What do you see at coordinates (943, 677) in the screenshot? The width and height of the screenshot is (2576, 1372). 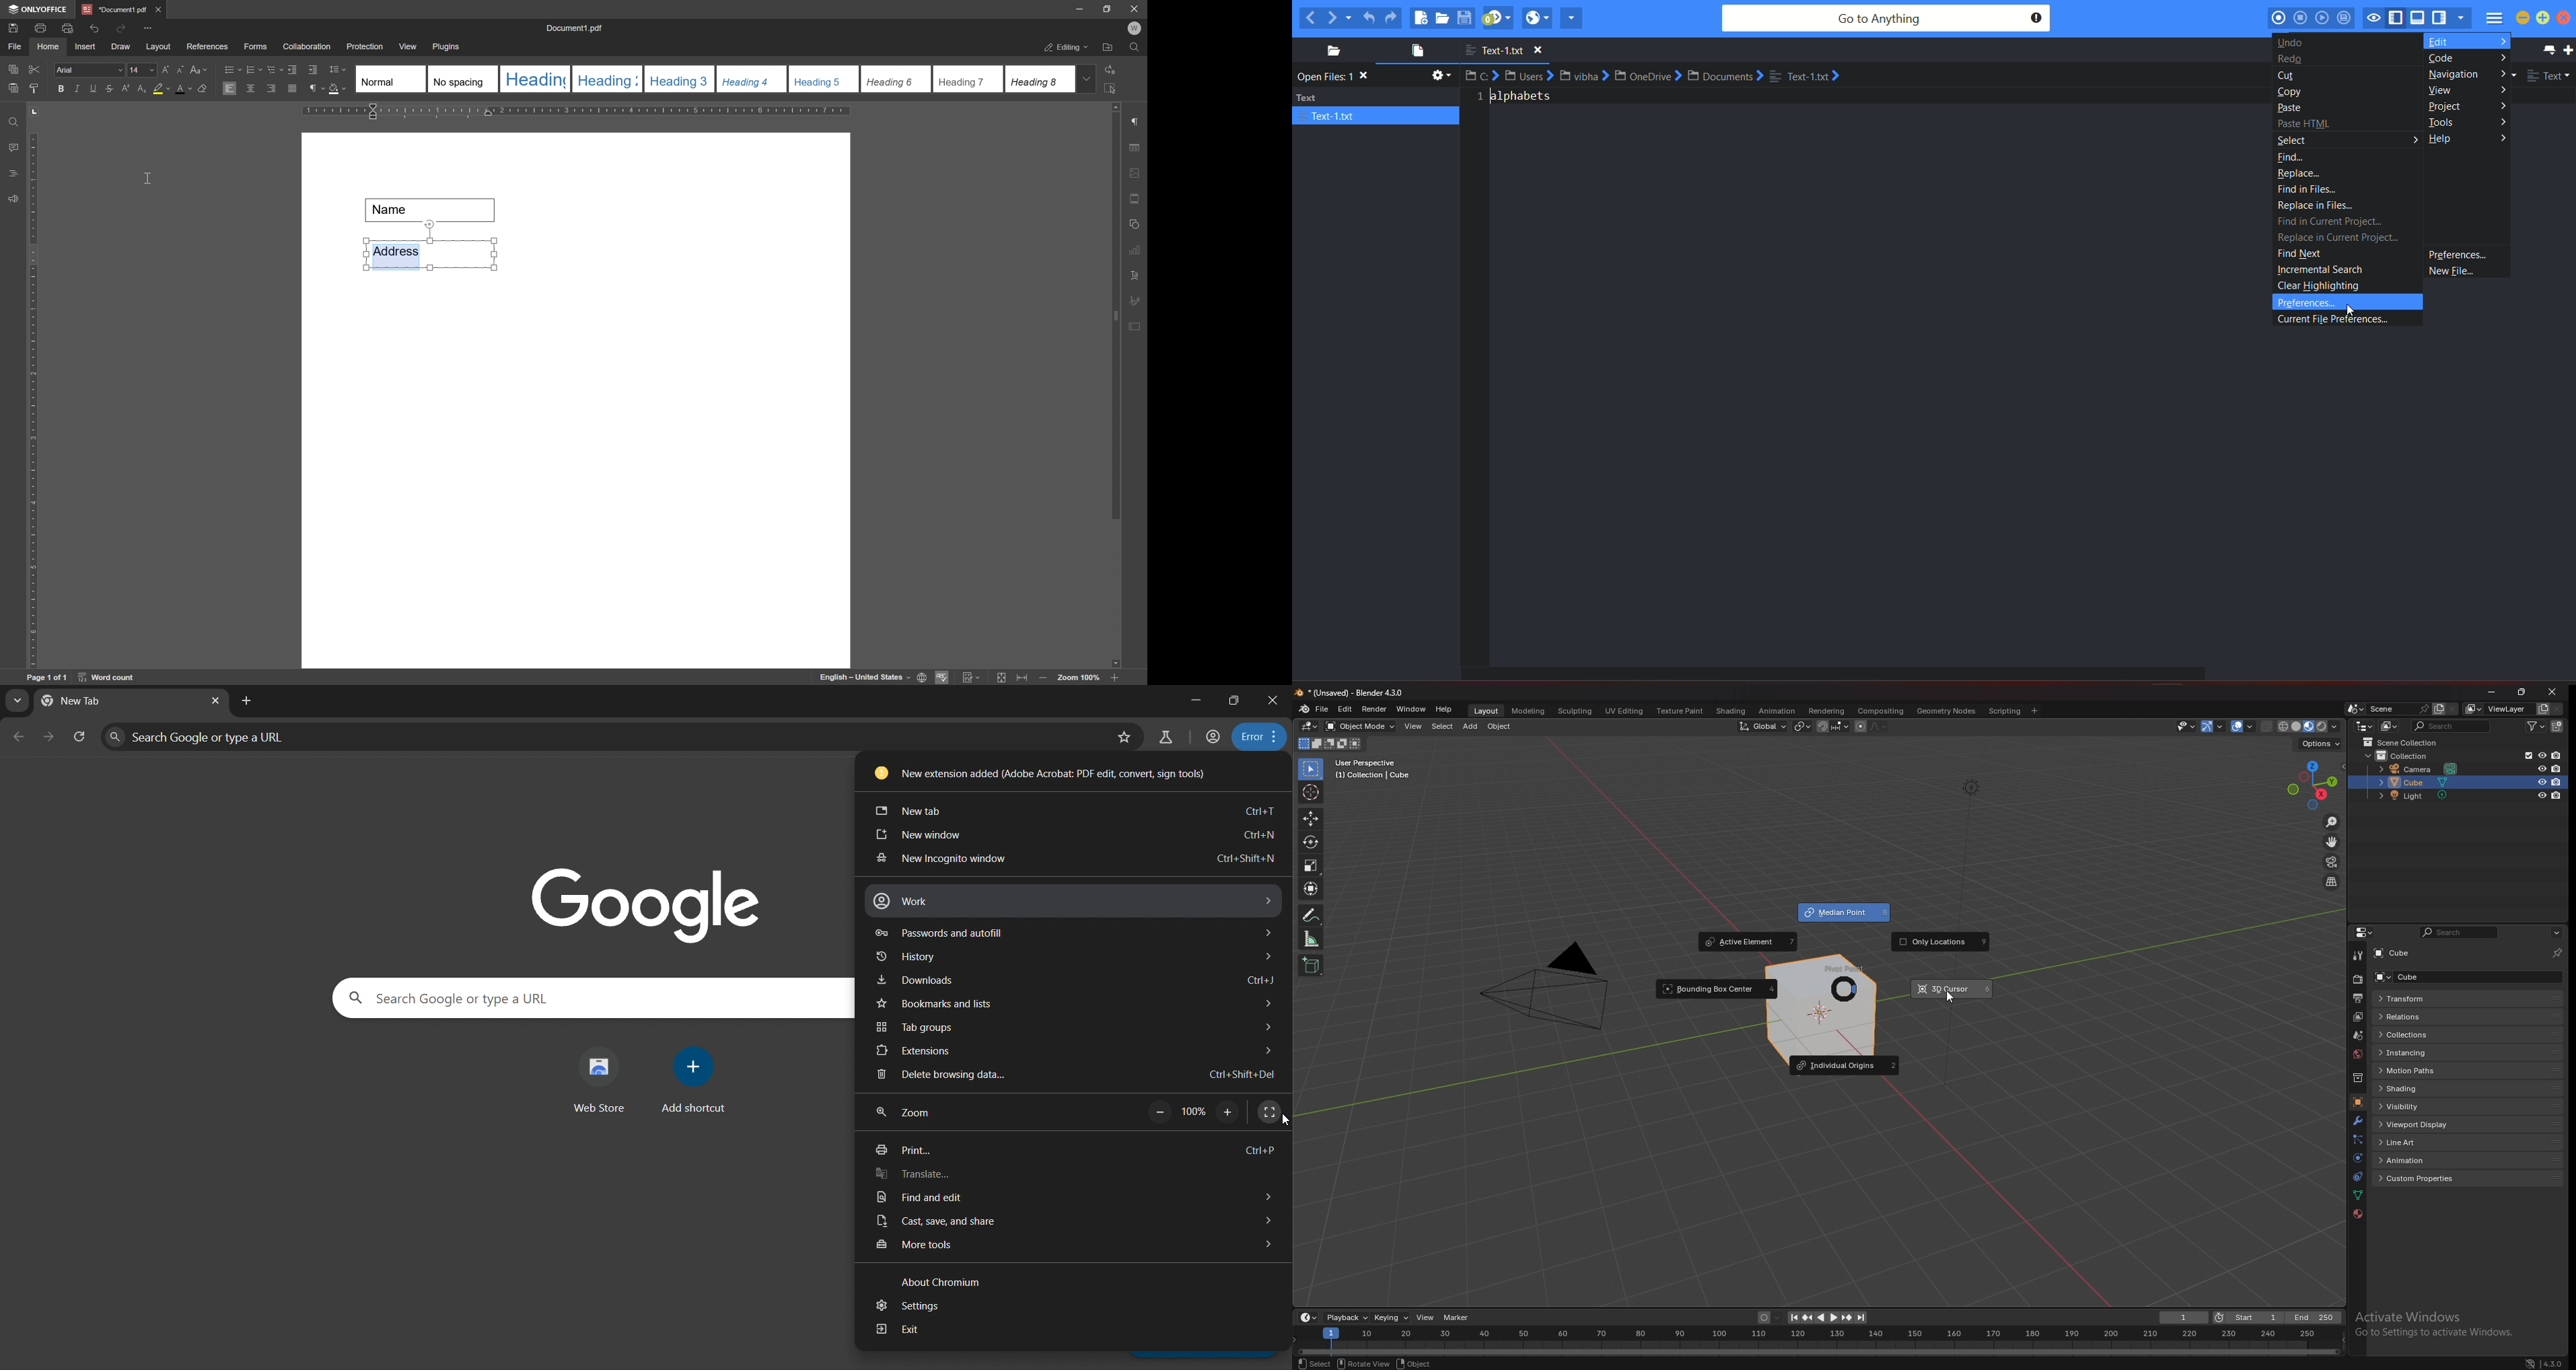 I see `spell checking` at bounding box center [943, 677].